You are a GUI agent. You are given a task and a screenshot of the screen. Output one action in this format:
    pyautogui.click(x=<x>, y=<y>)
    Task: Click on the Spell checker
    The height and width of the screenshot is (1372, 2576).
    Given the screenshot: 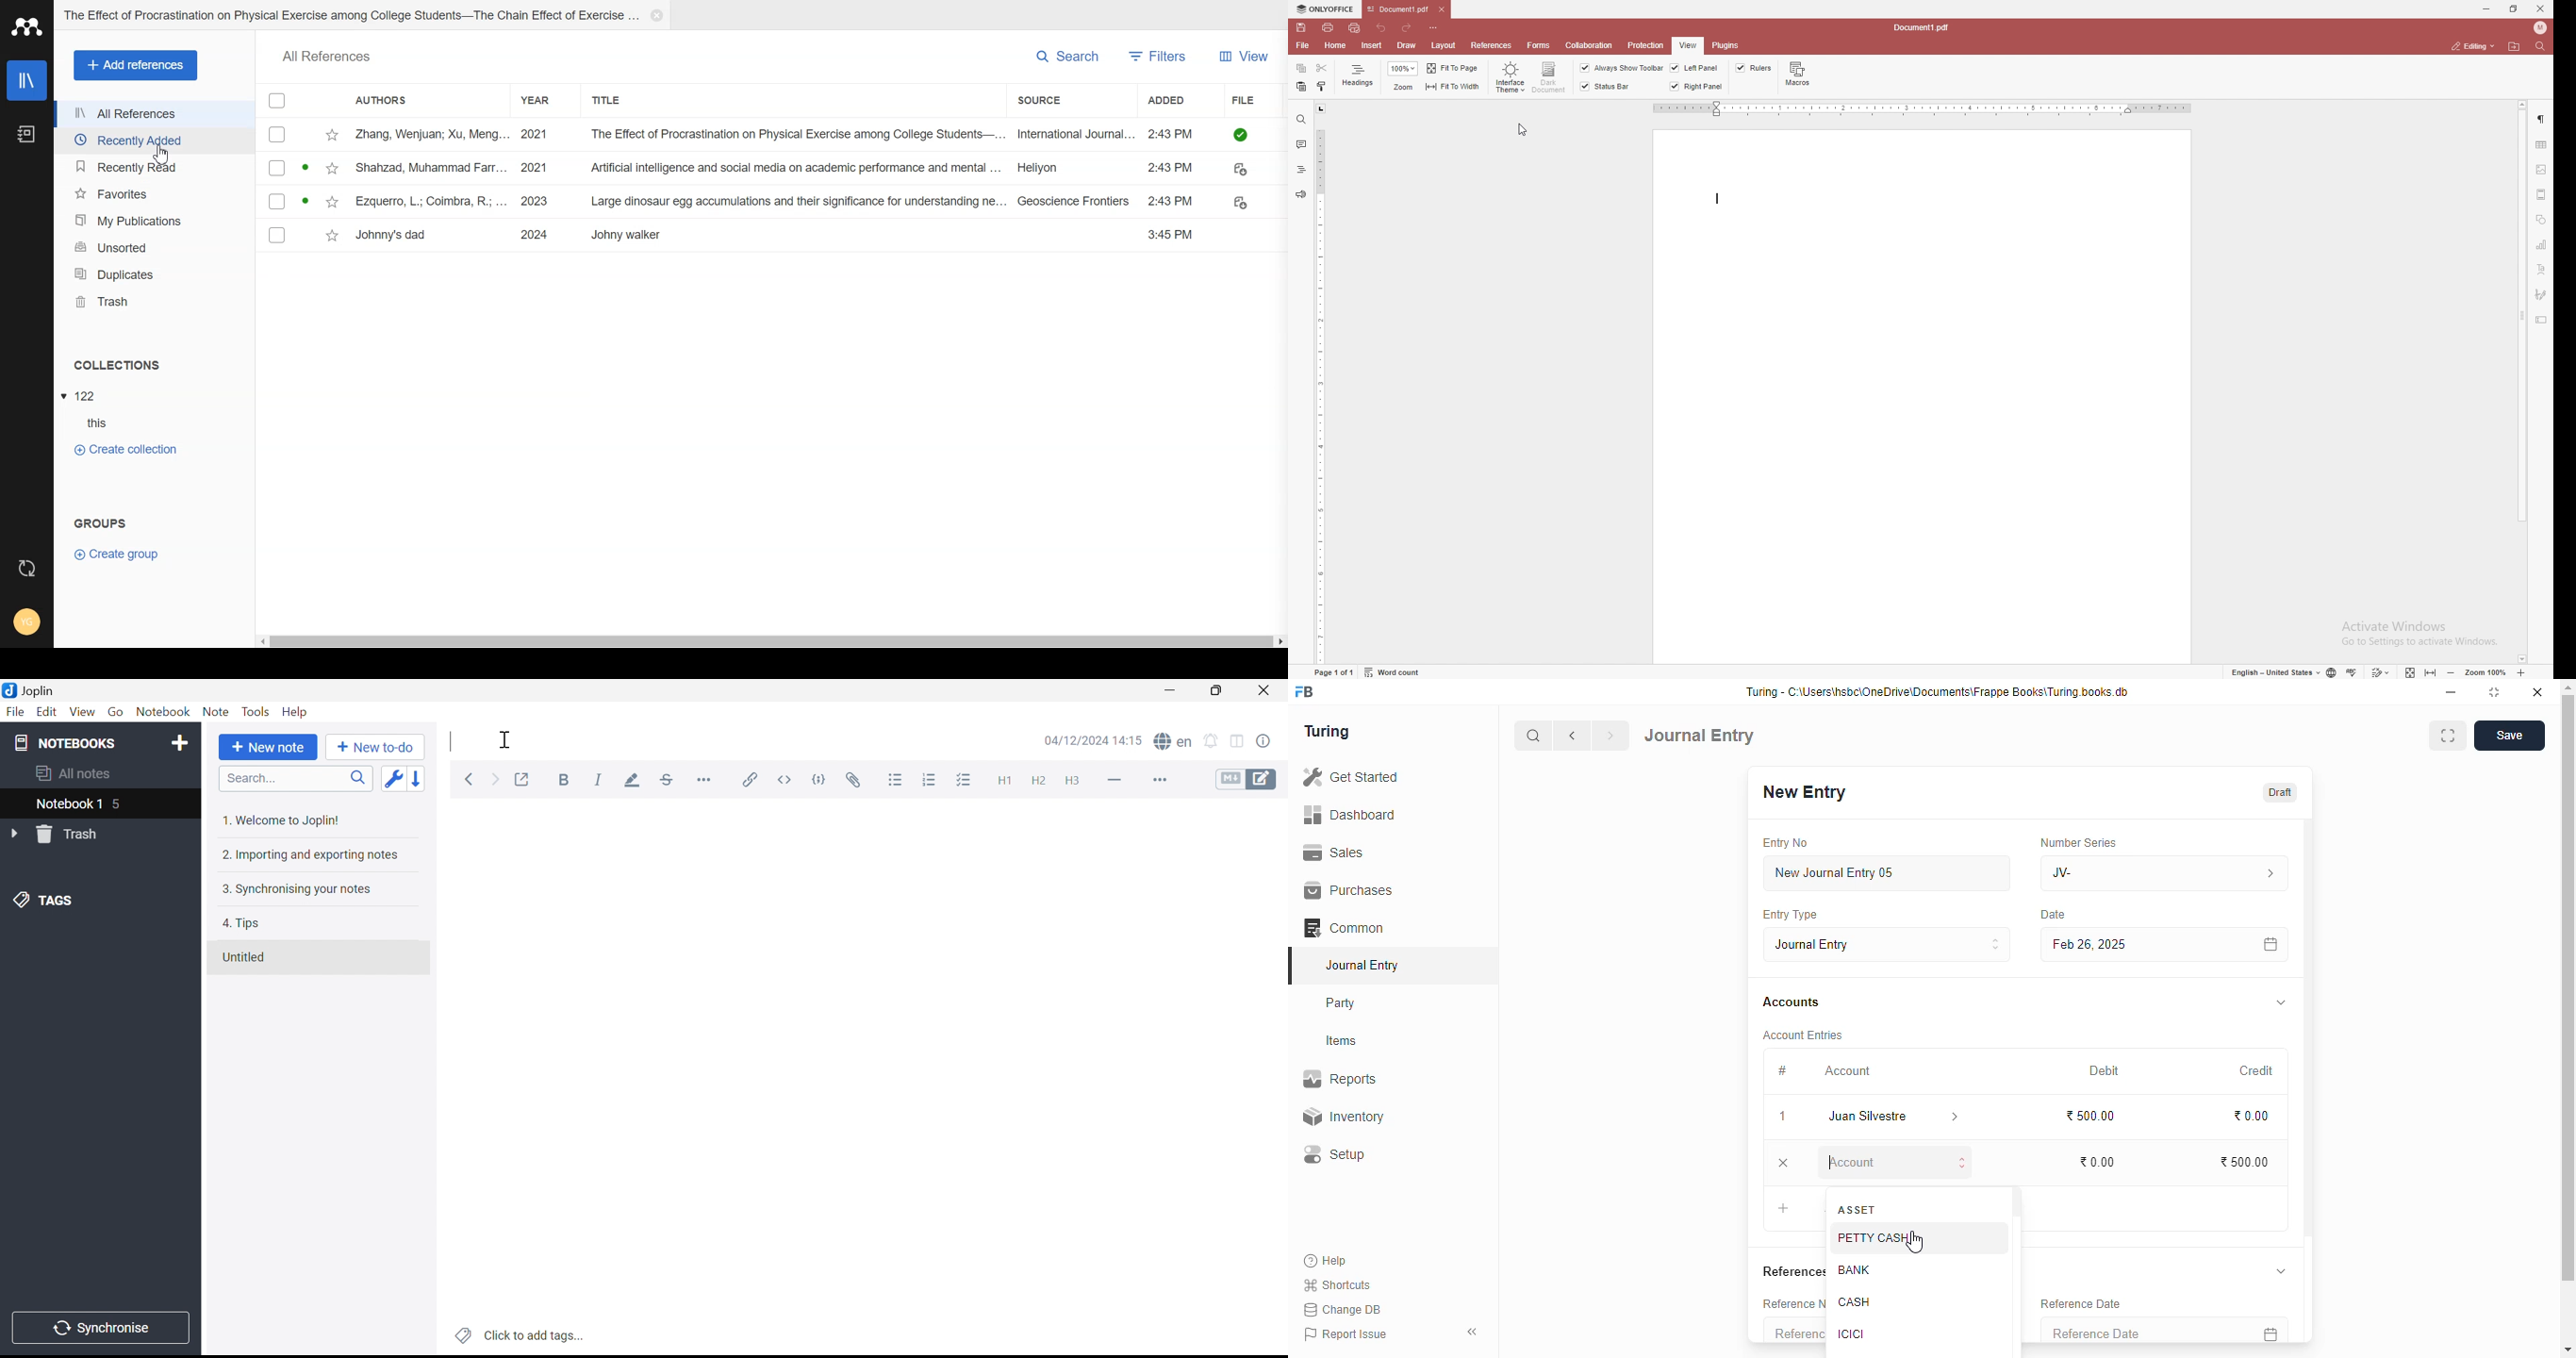 What is the action you would take?
    pyautogui.click(x=1172, y=740)
    